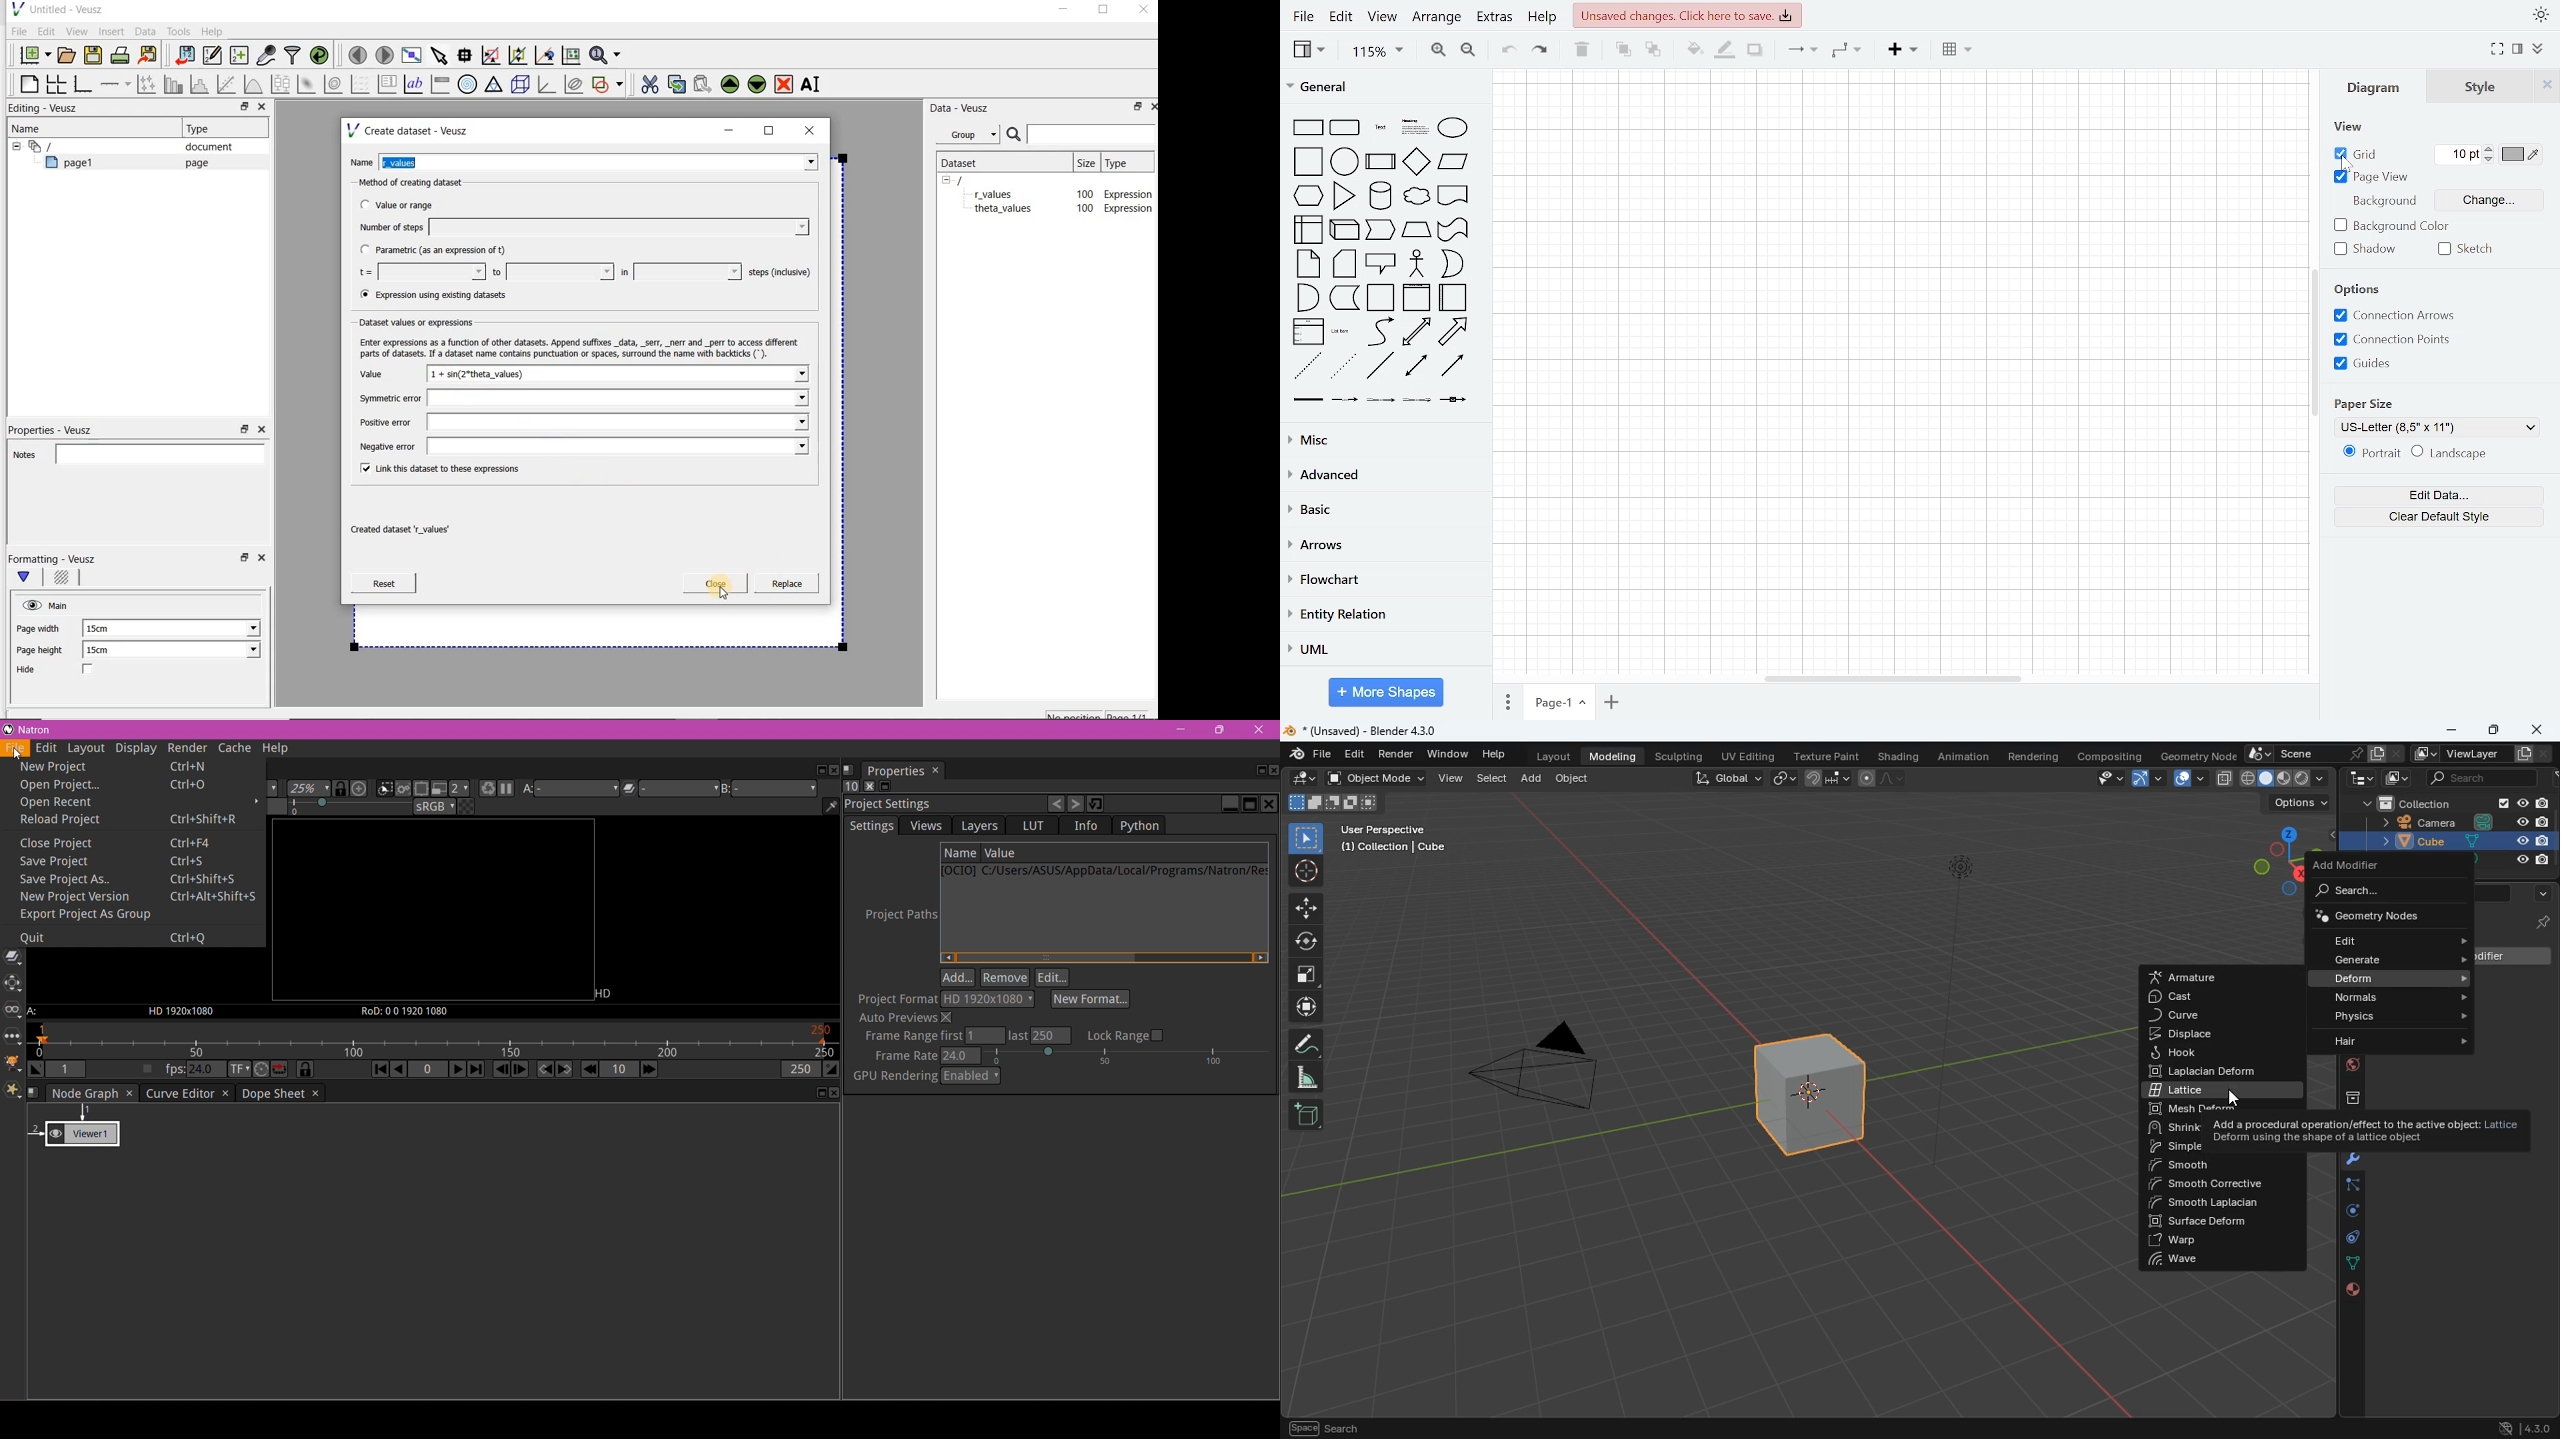 Image resolution: width=2576 pixels, height=1456 pixels. Describe the element at coordinates (2380, 891) in the screenshot. I see `search` at that location.